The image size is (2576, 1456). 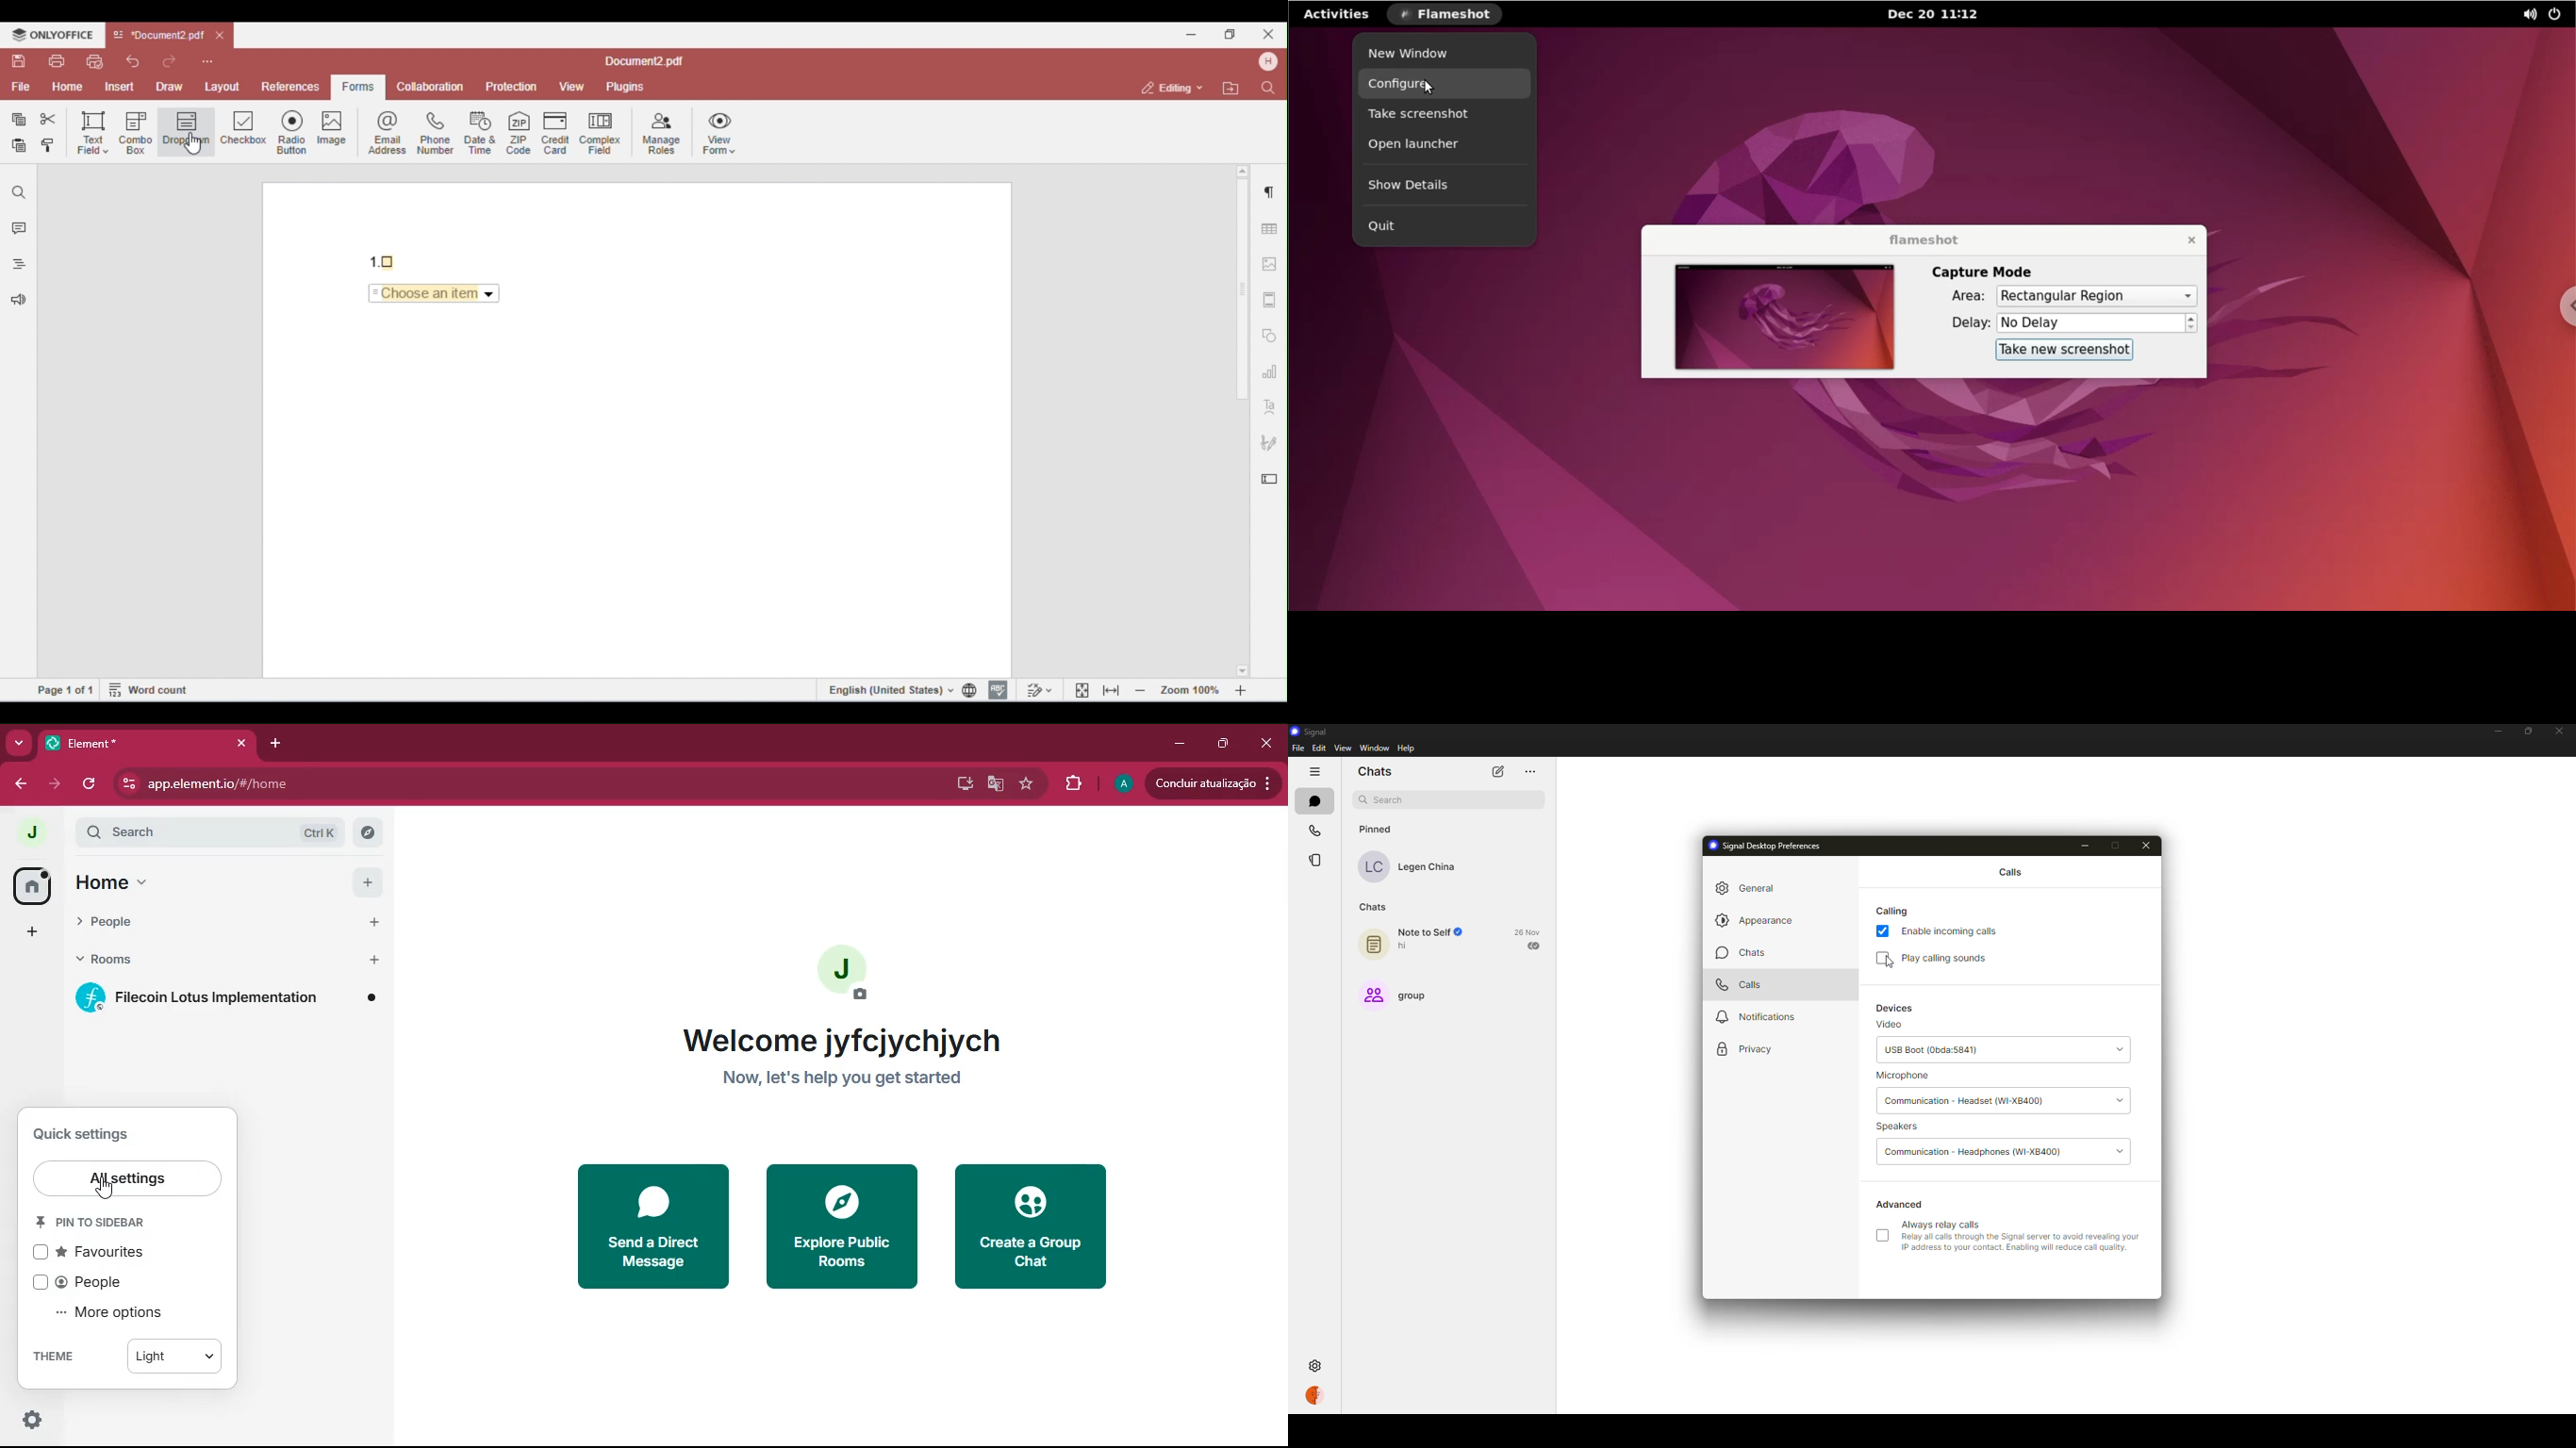 I want to click on usb, so click(x=1934, y=1050).